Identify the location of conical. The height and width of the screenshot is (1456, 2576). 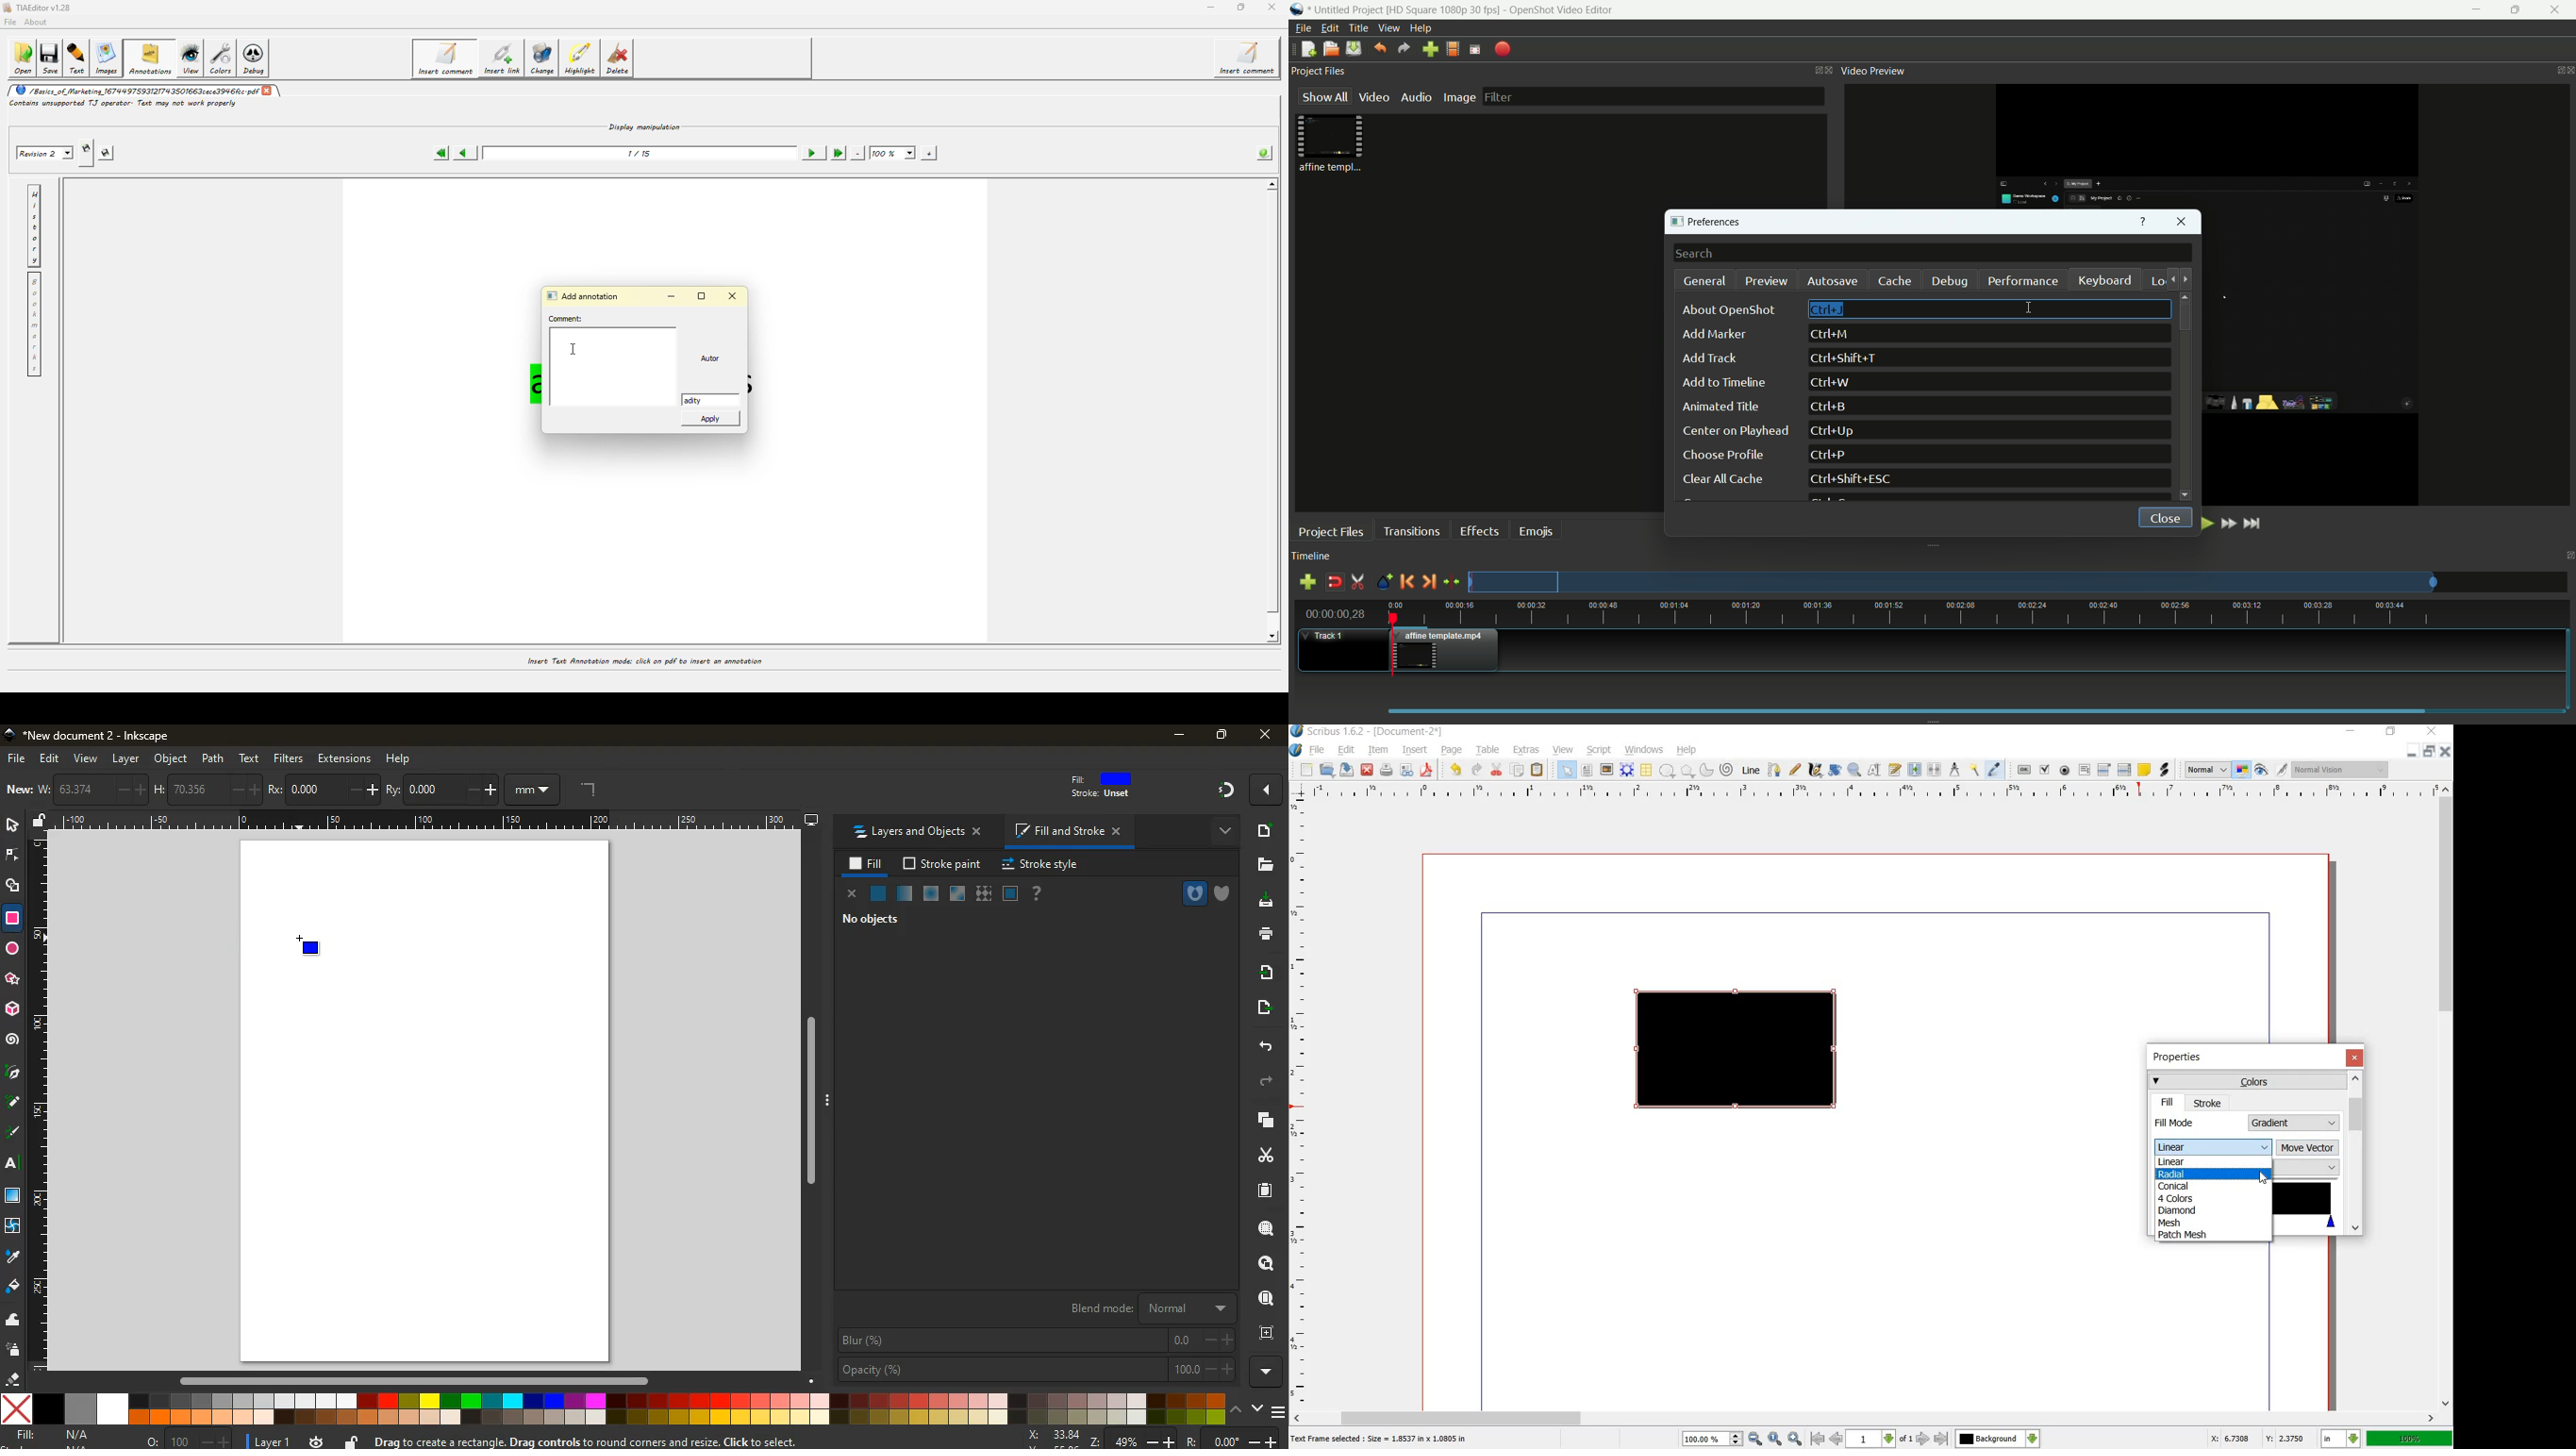
(2182, 1186).